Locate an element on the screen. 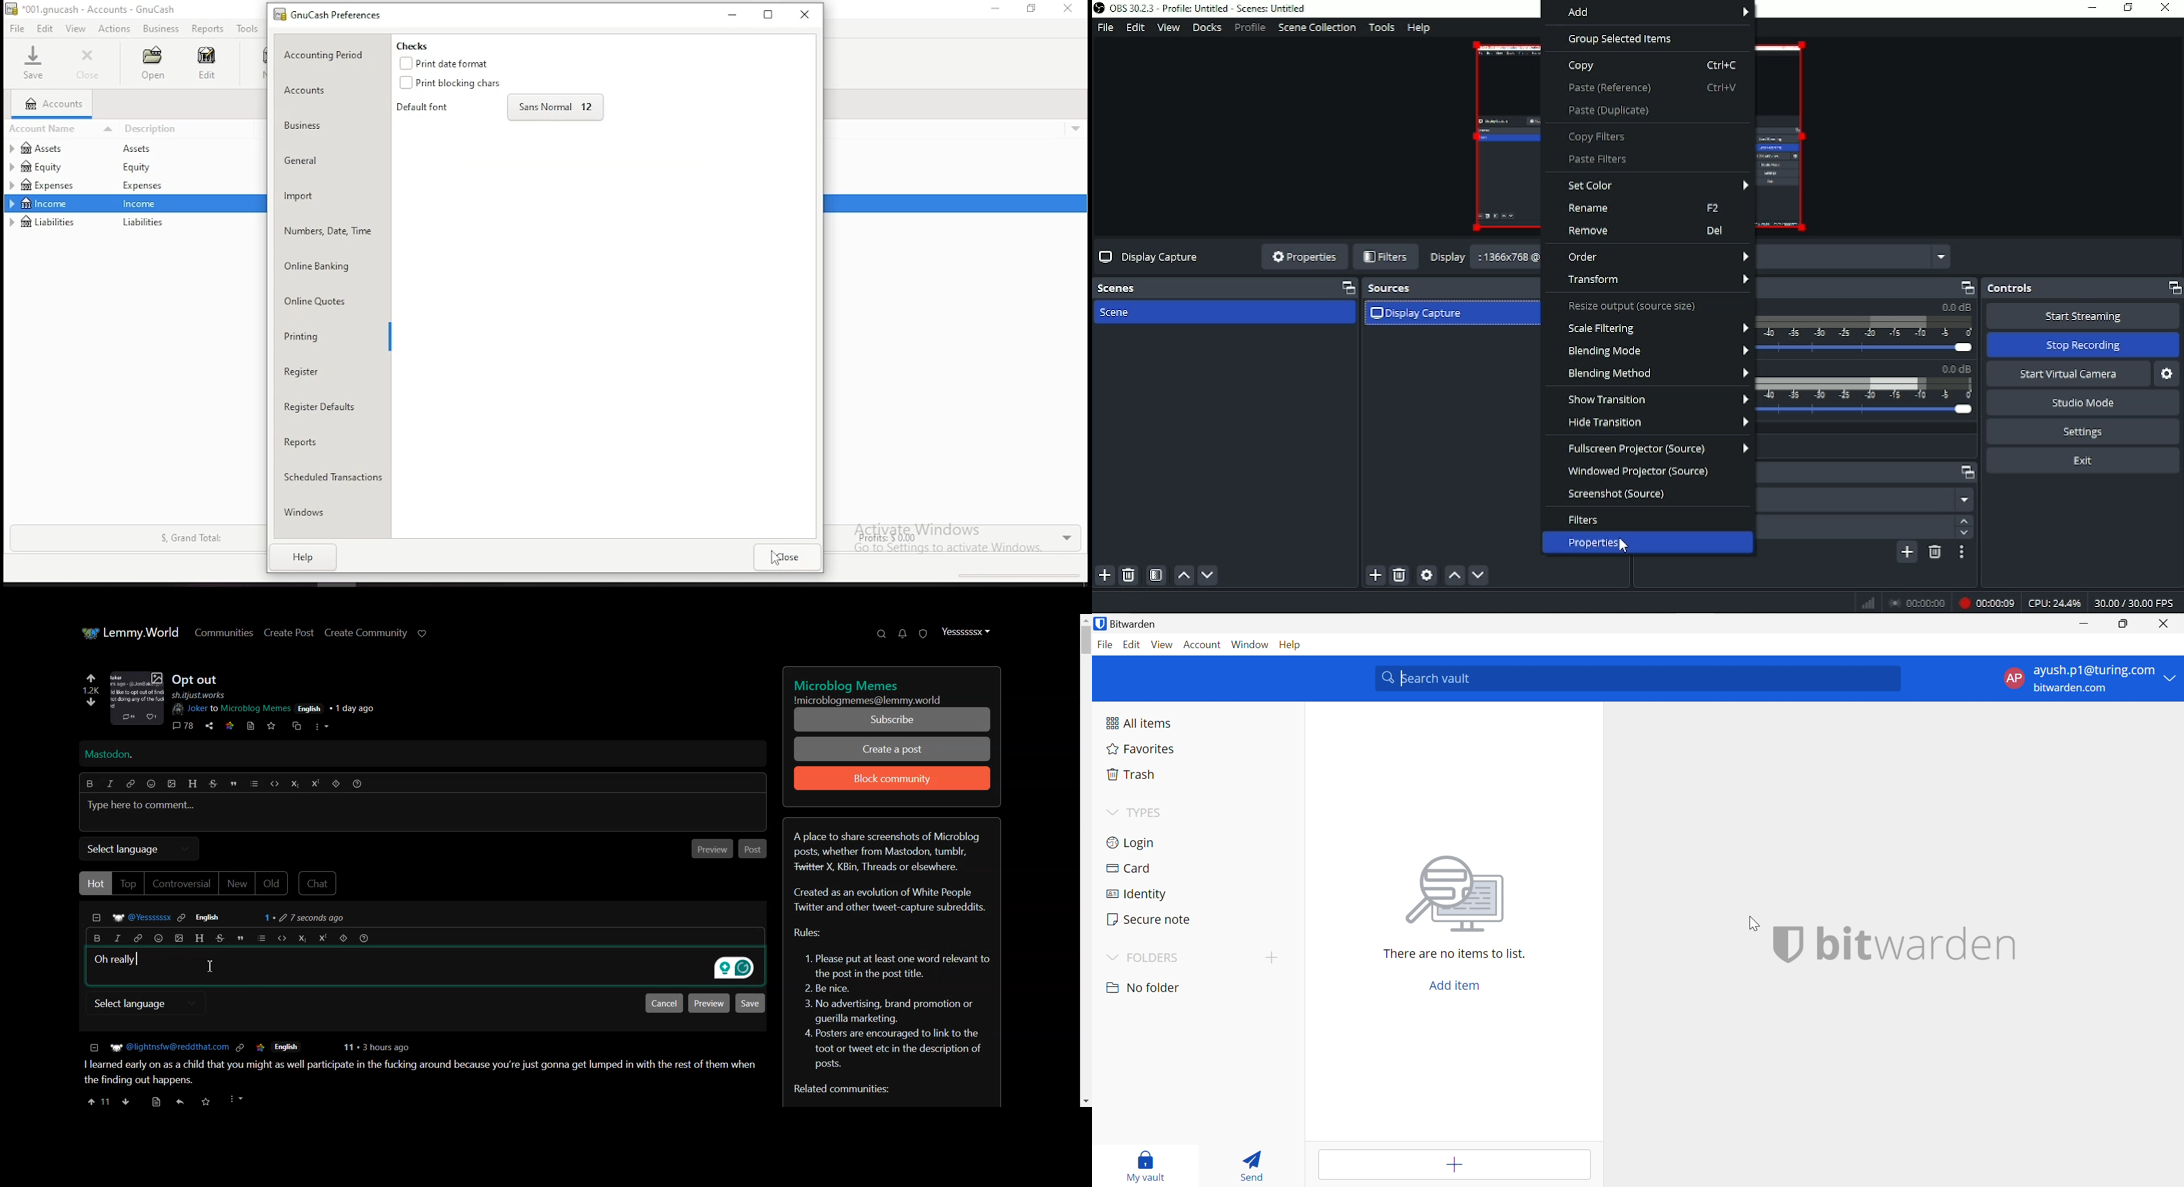 The image size is (2184, 1204). upvote is located at coordinates (90, 679).